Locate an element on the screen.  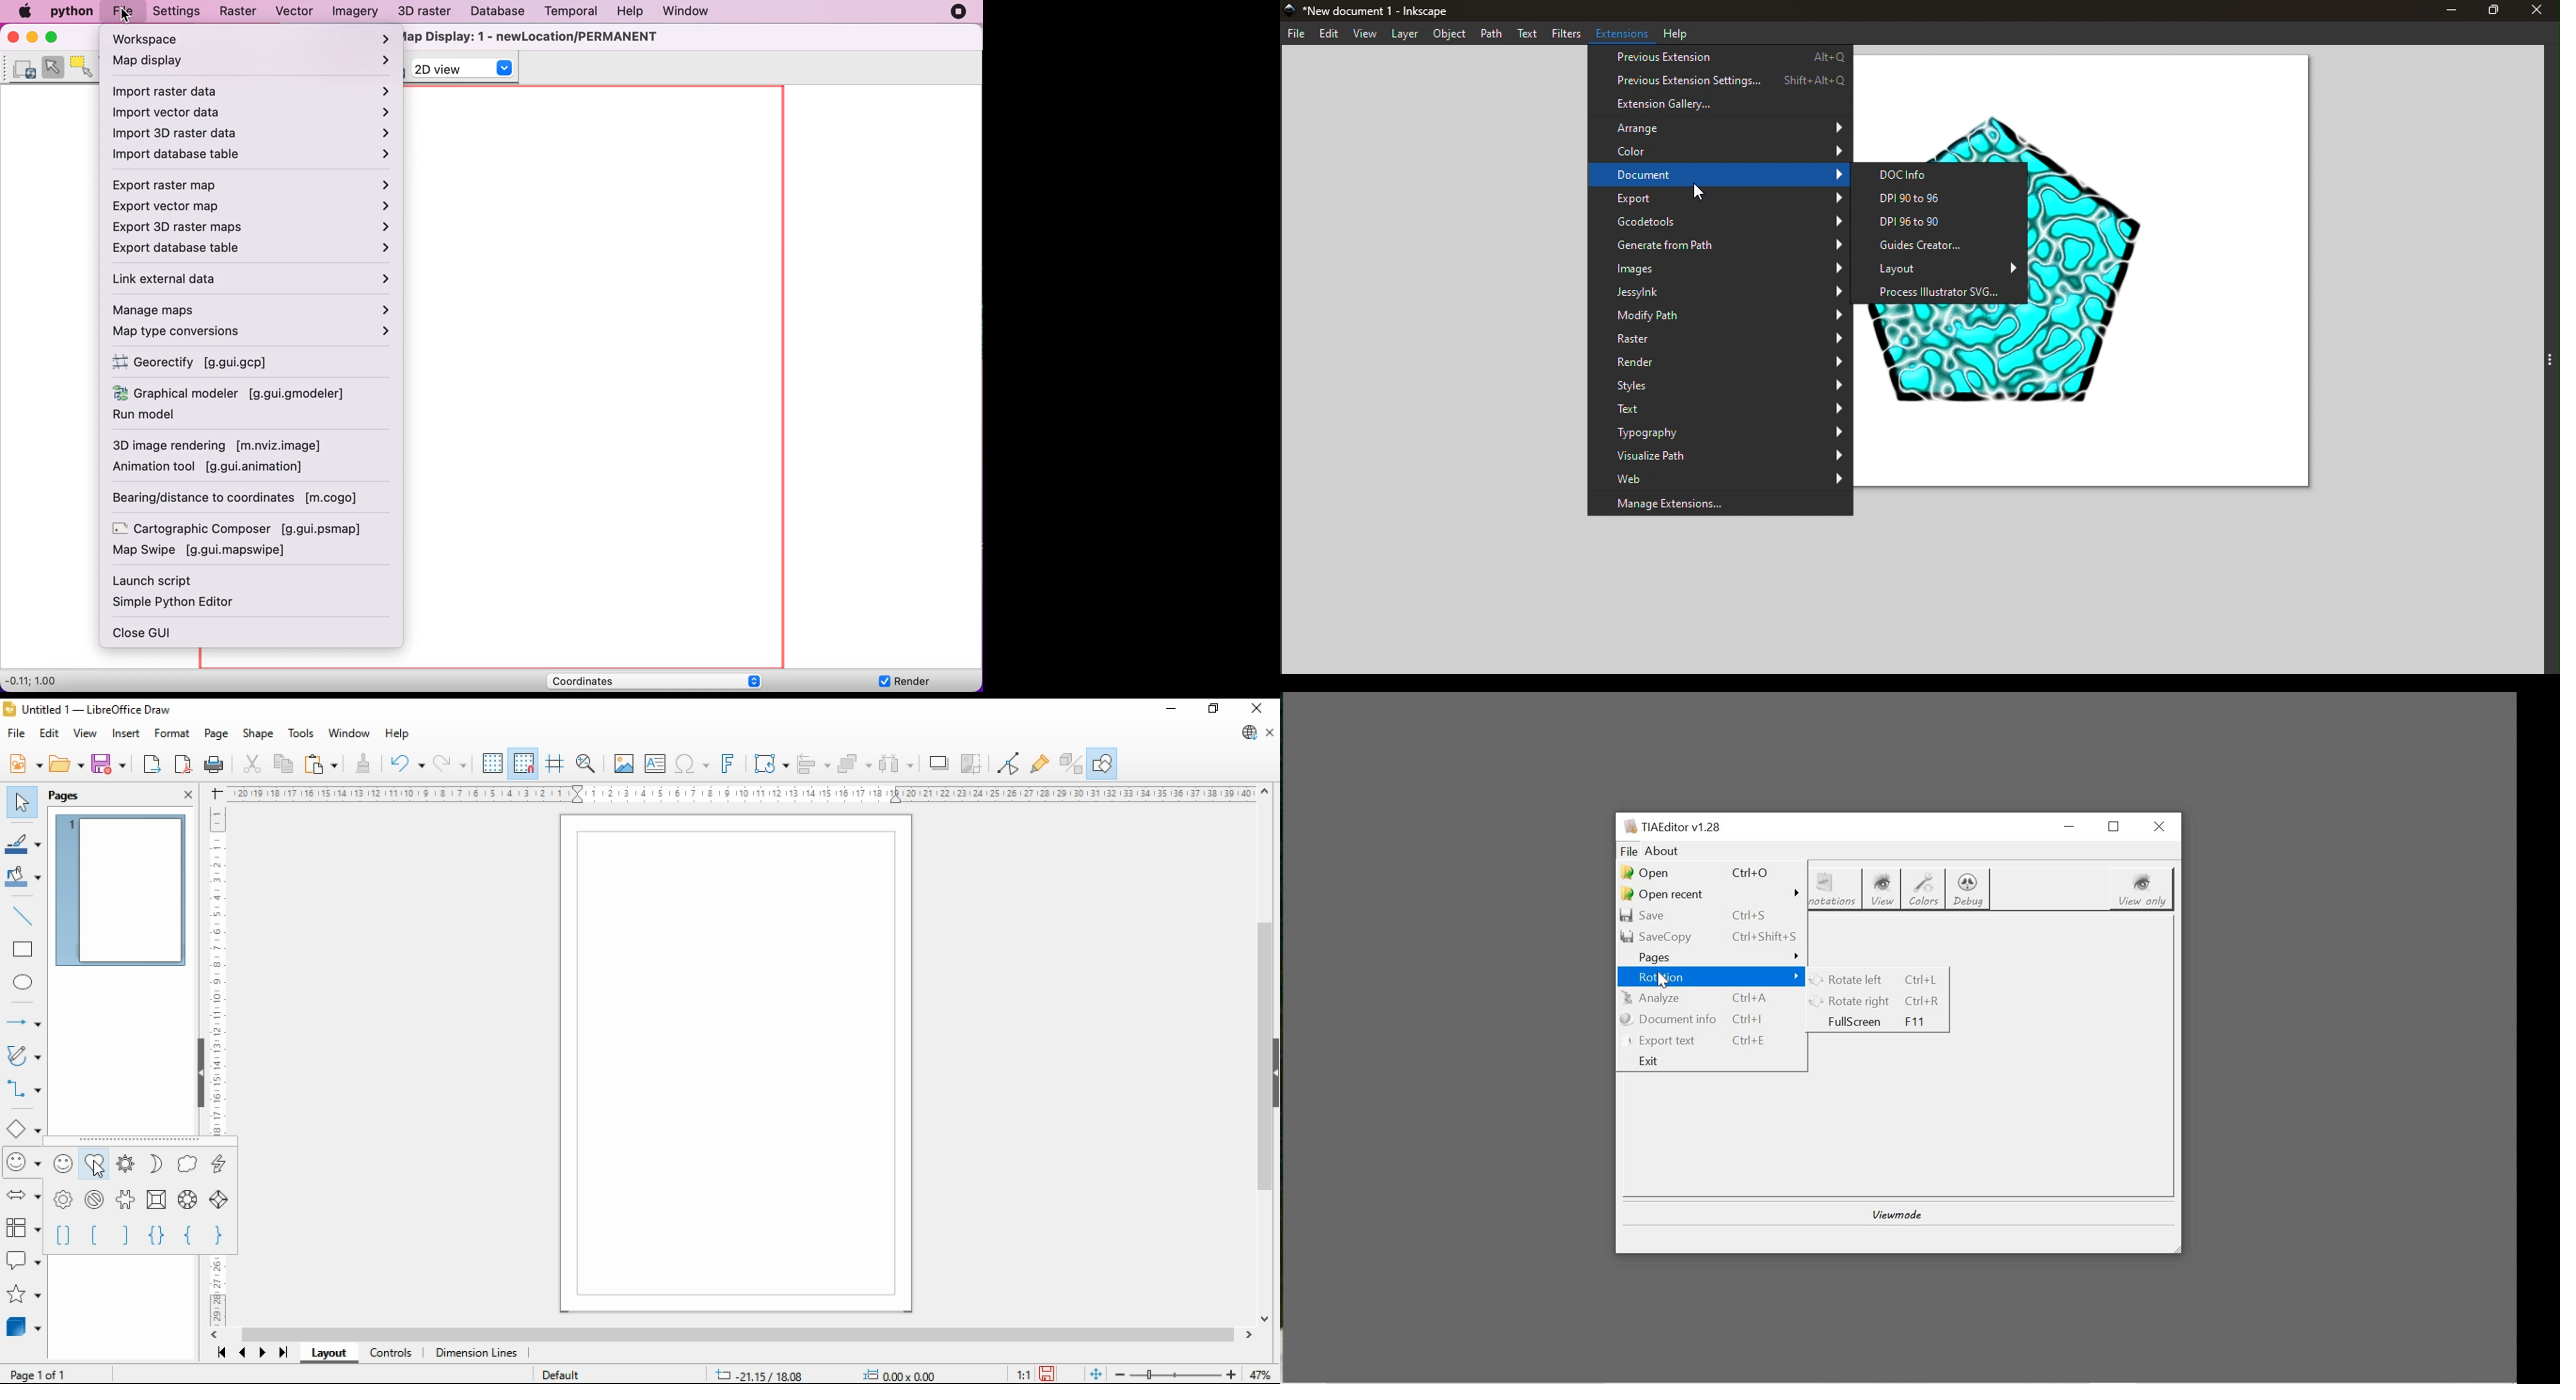
insert is located at coordinates (126, 734).